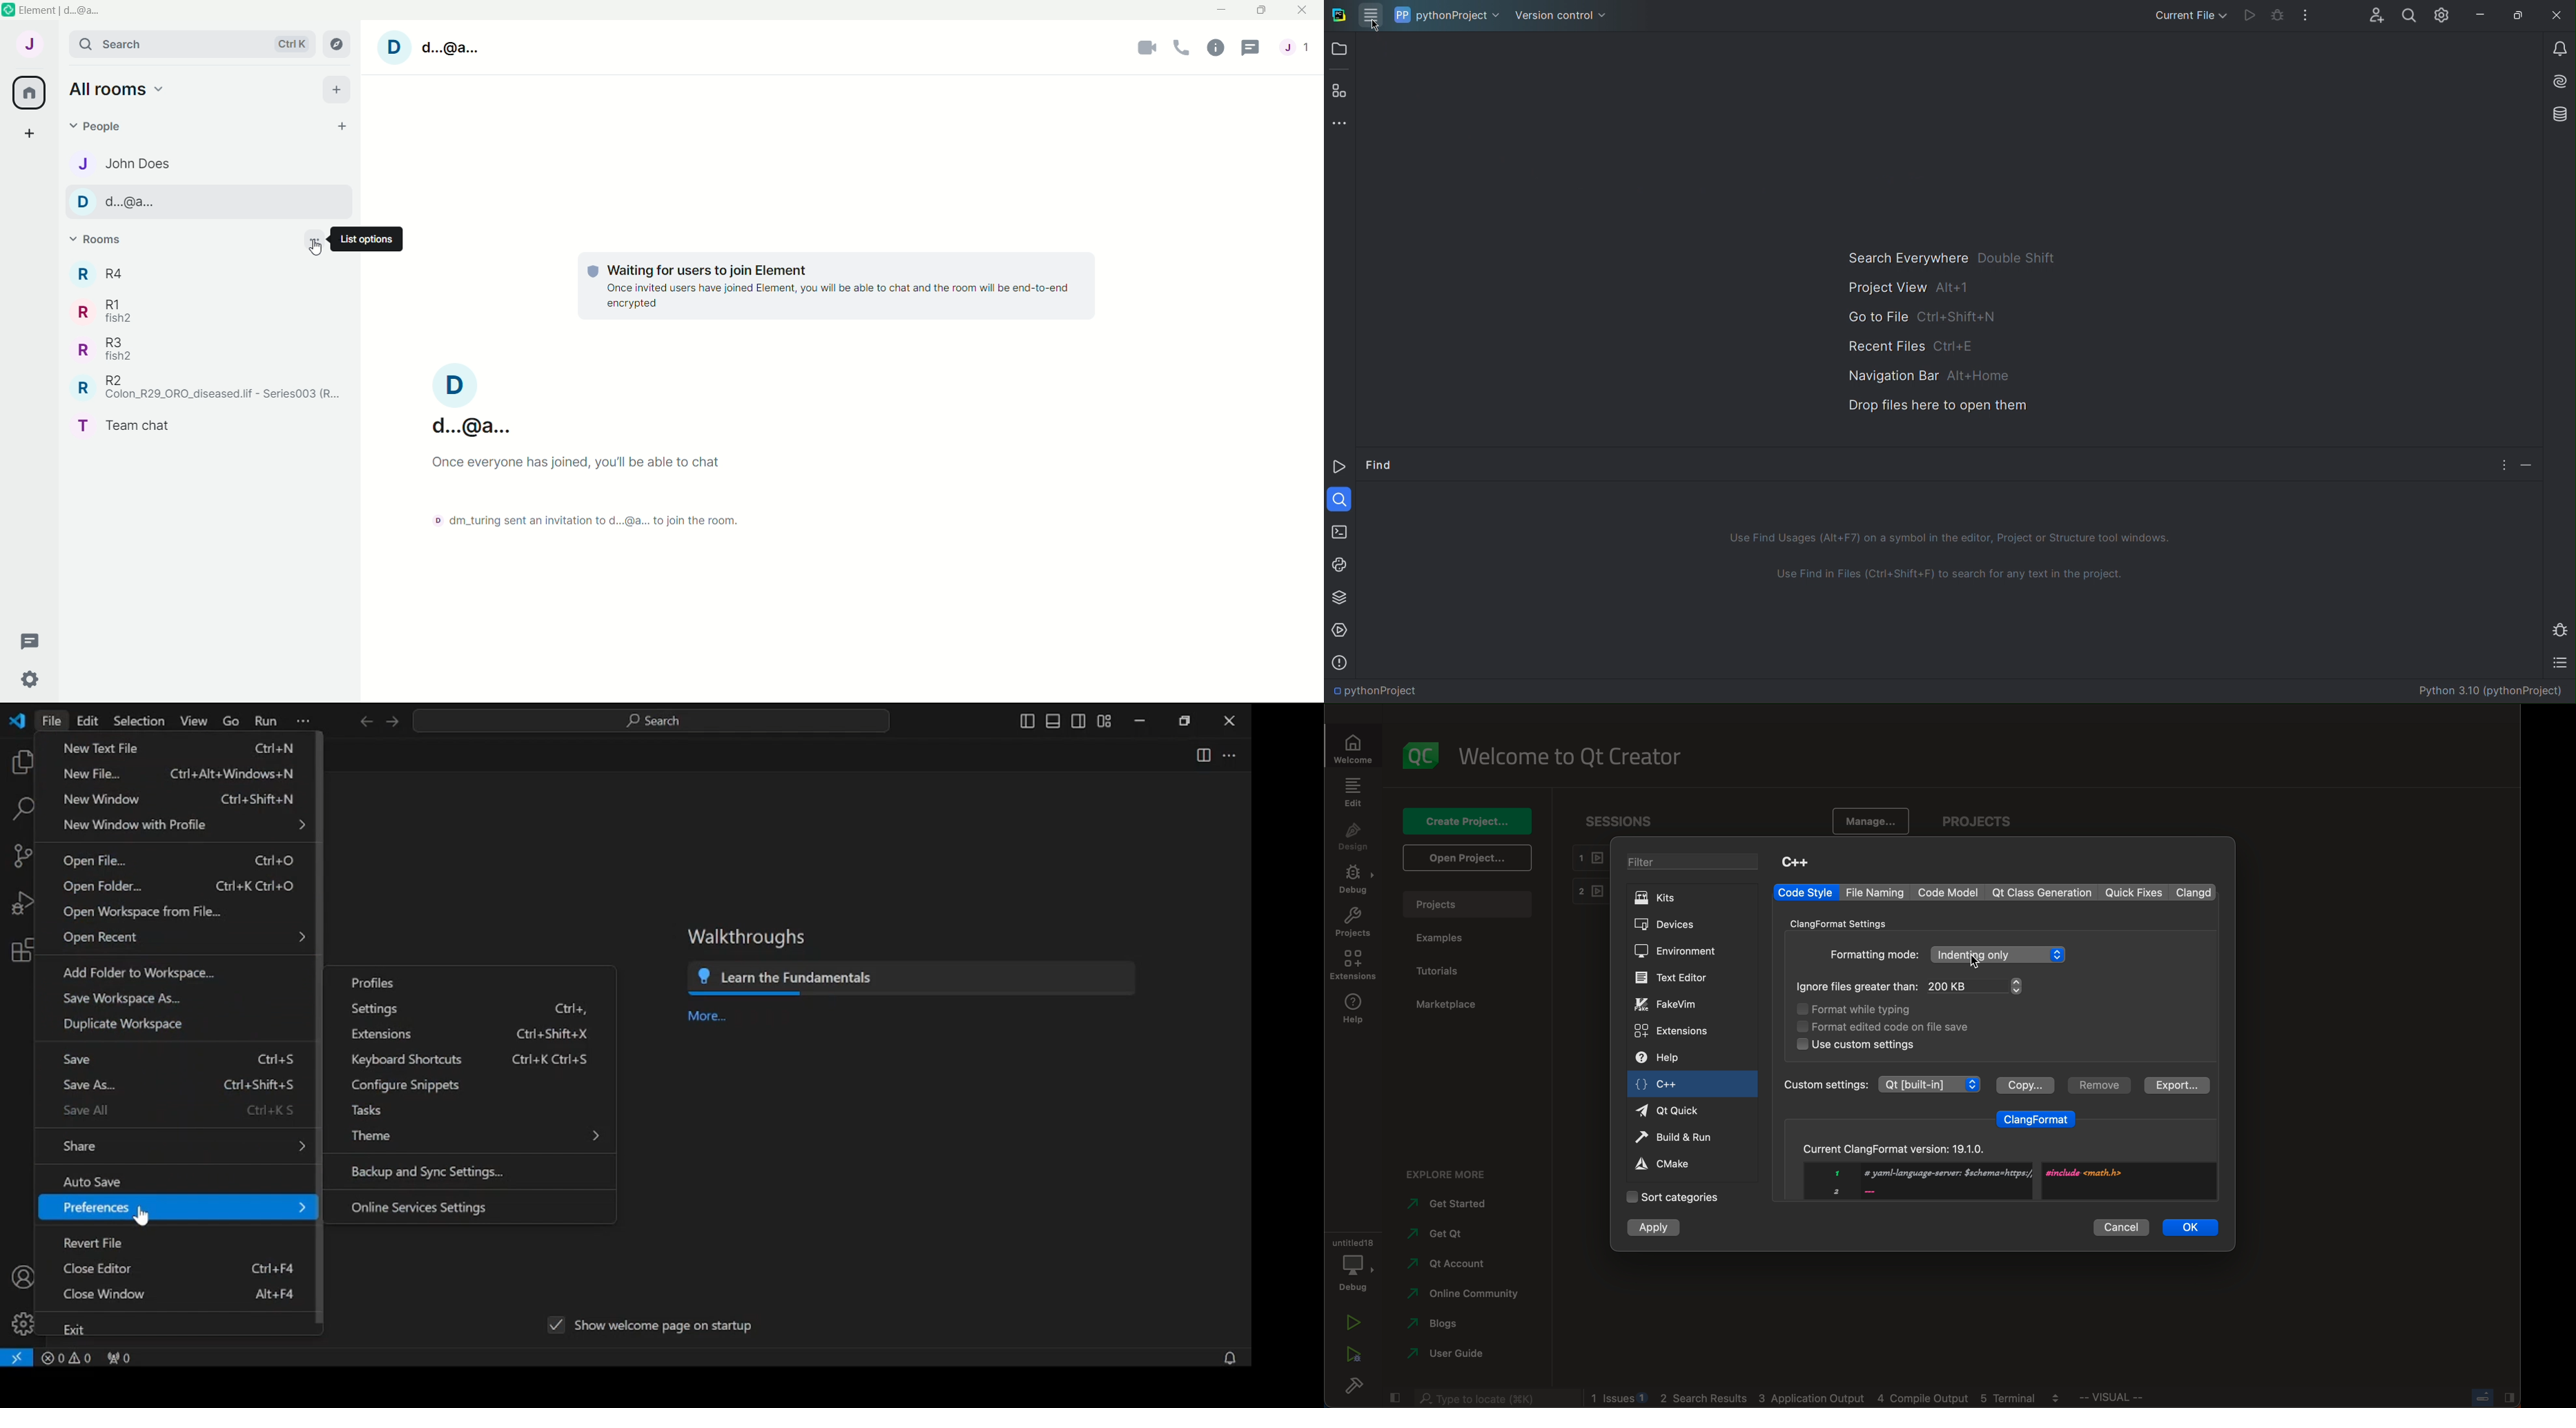 The width and height of the screenshot is (2576, 1428). What do you see at coordinates (35, 132) in the screenshot?
I see `Create a space` at bounding box center [35, 132].